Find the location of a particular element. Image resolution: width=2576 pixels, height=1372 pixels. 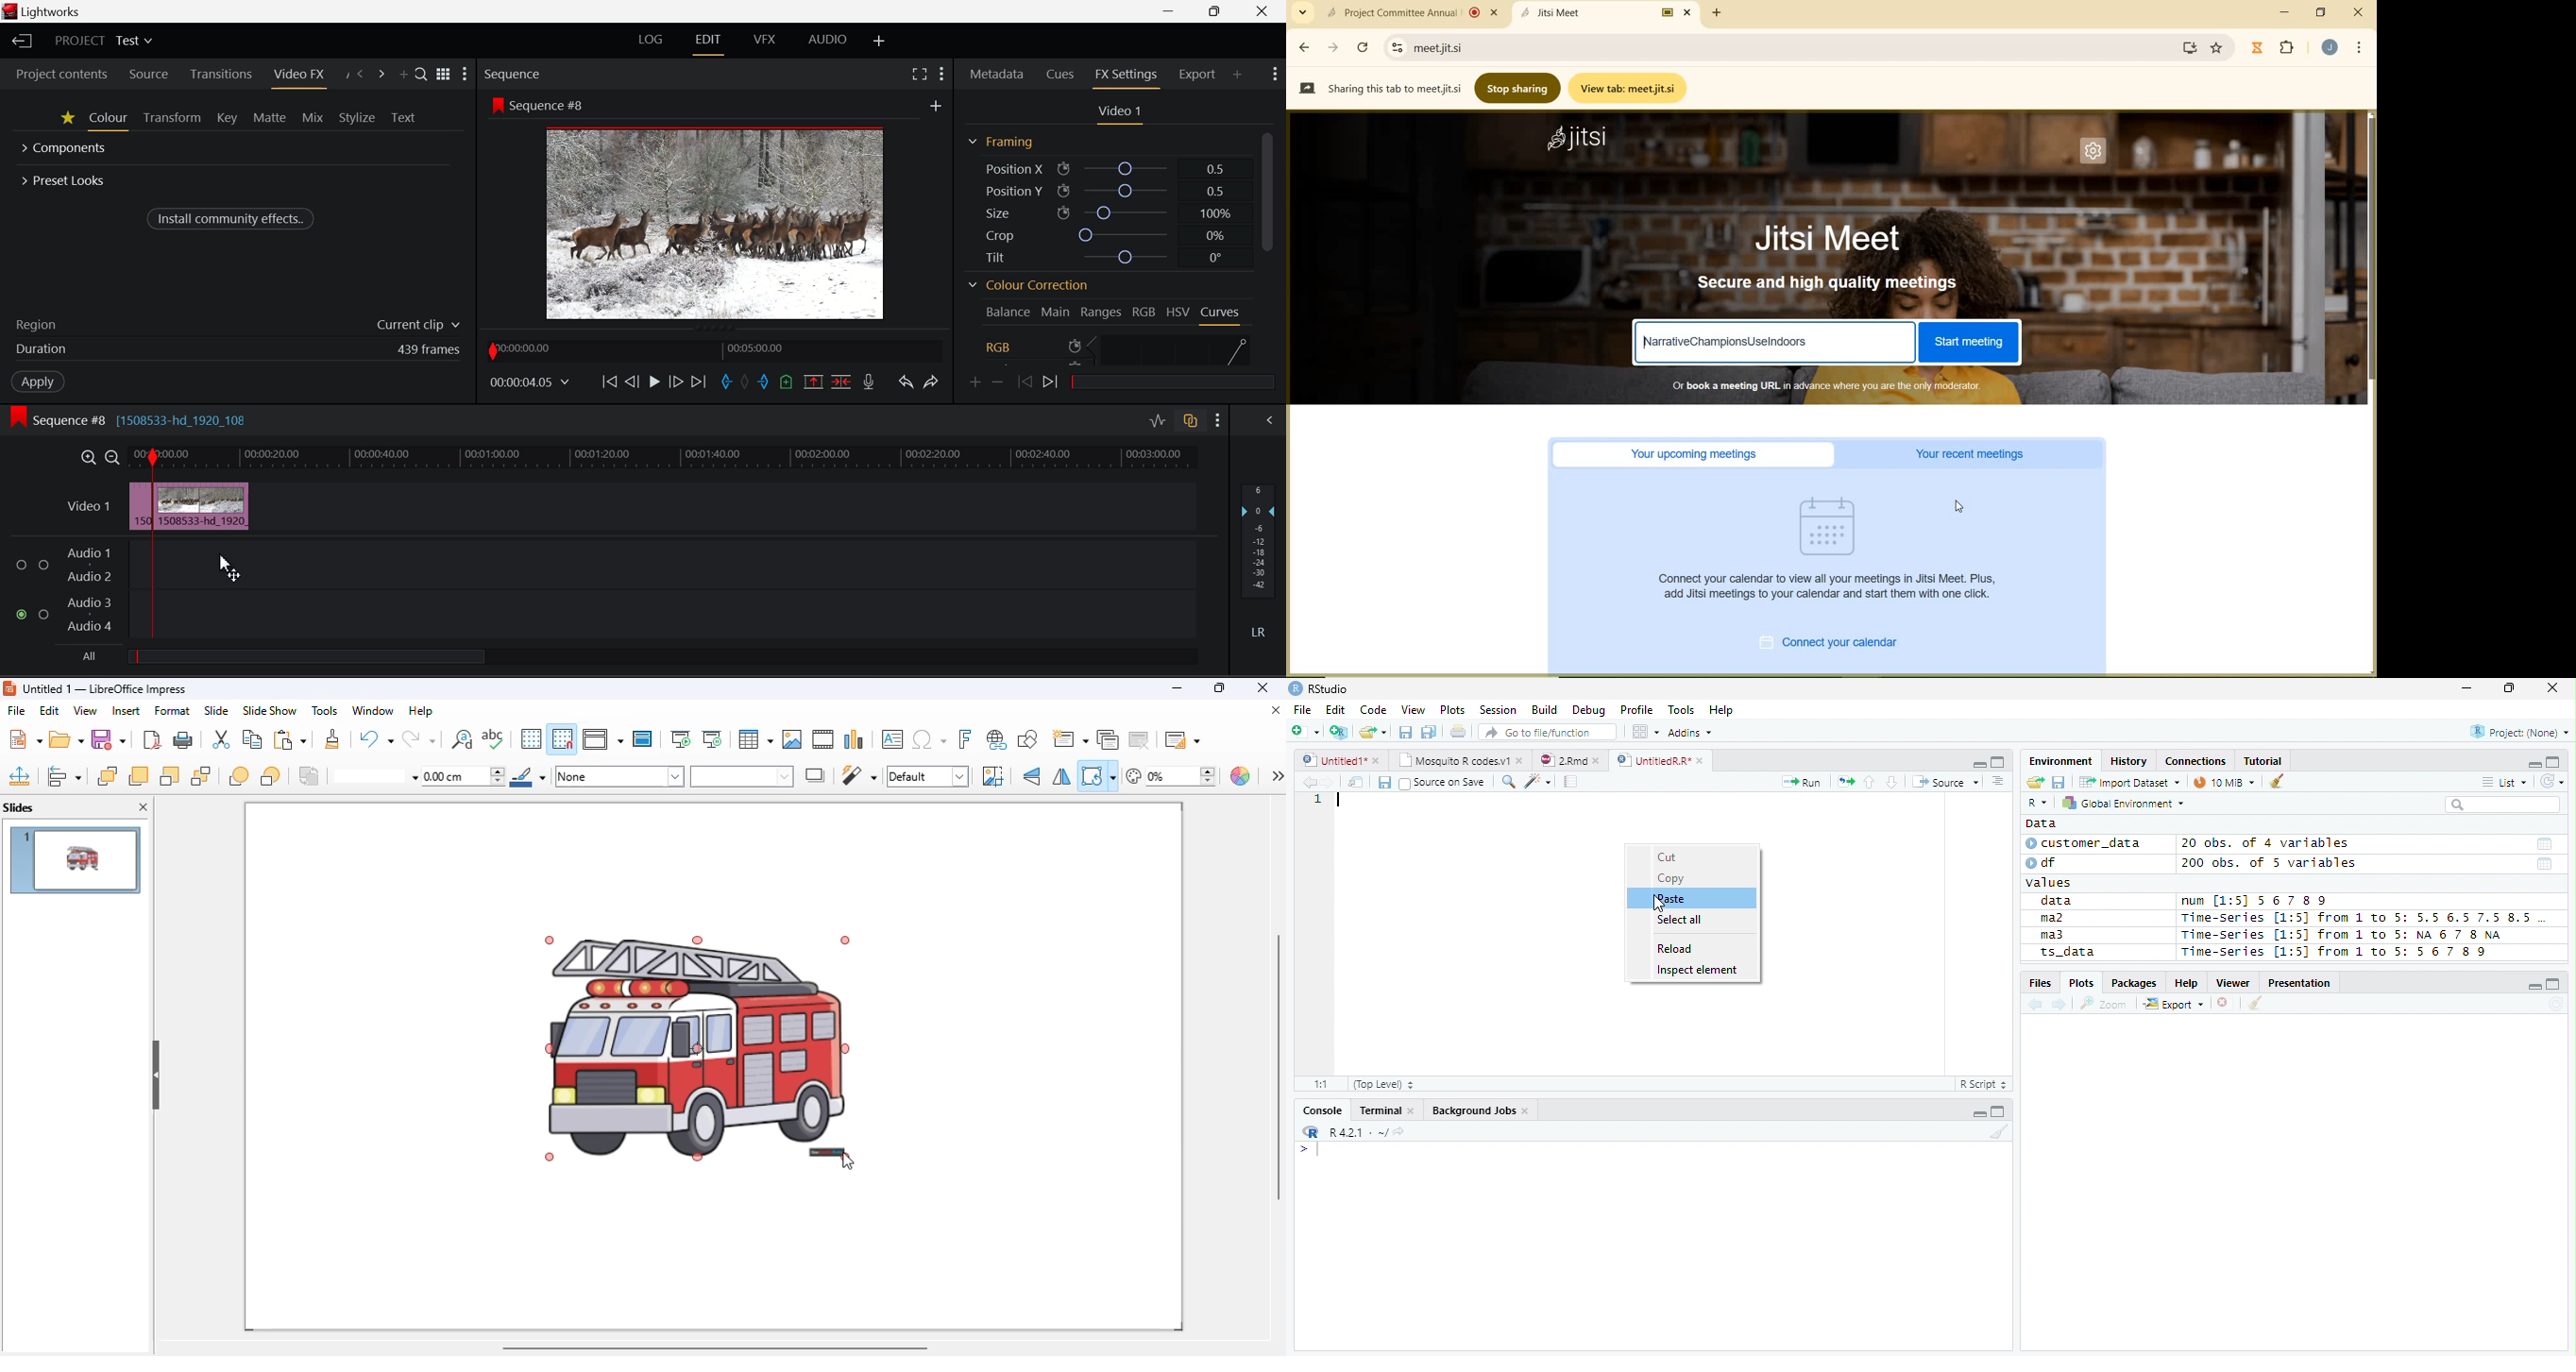

Debug is located at coordinates (1589, 711).